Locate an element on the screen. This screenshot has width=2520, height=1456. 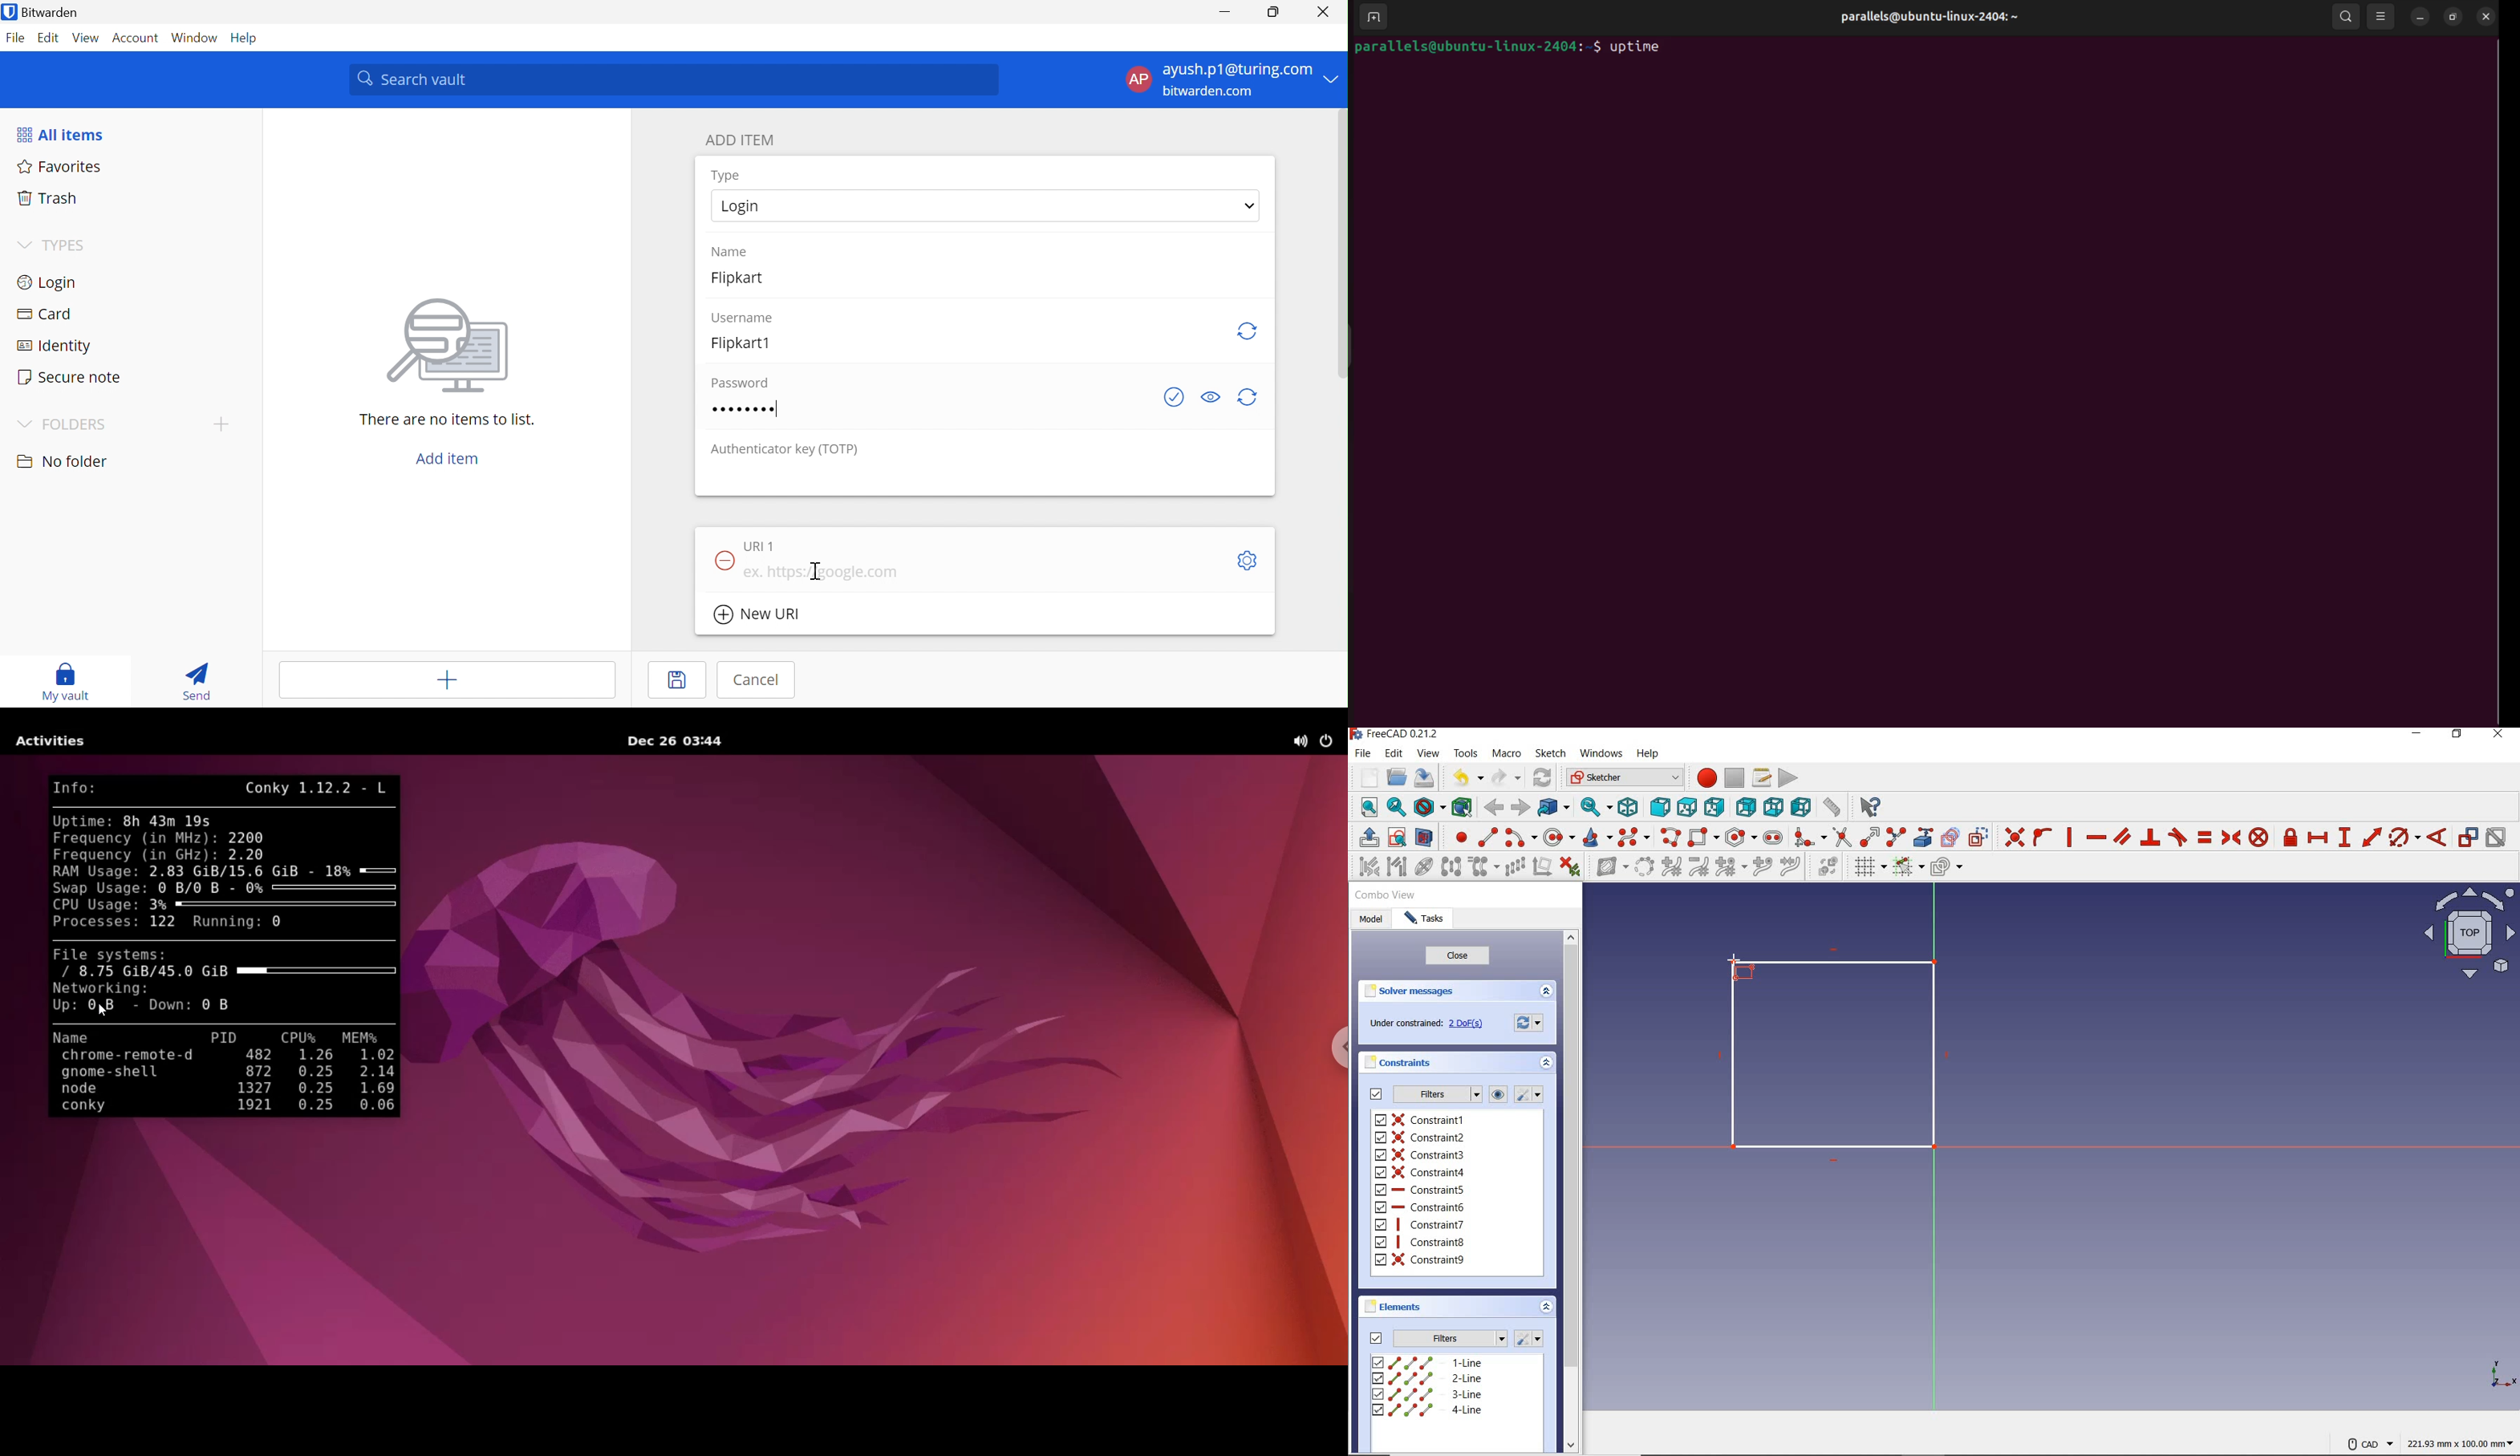
macros is located at coordinates (1762, 778).